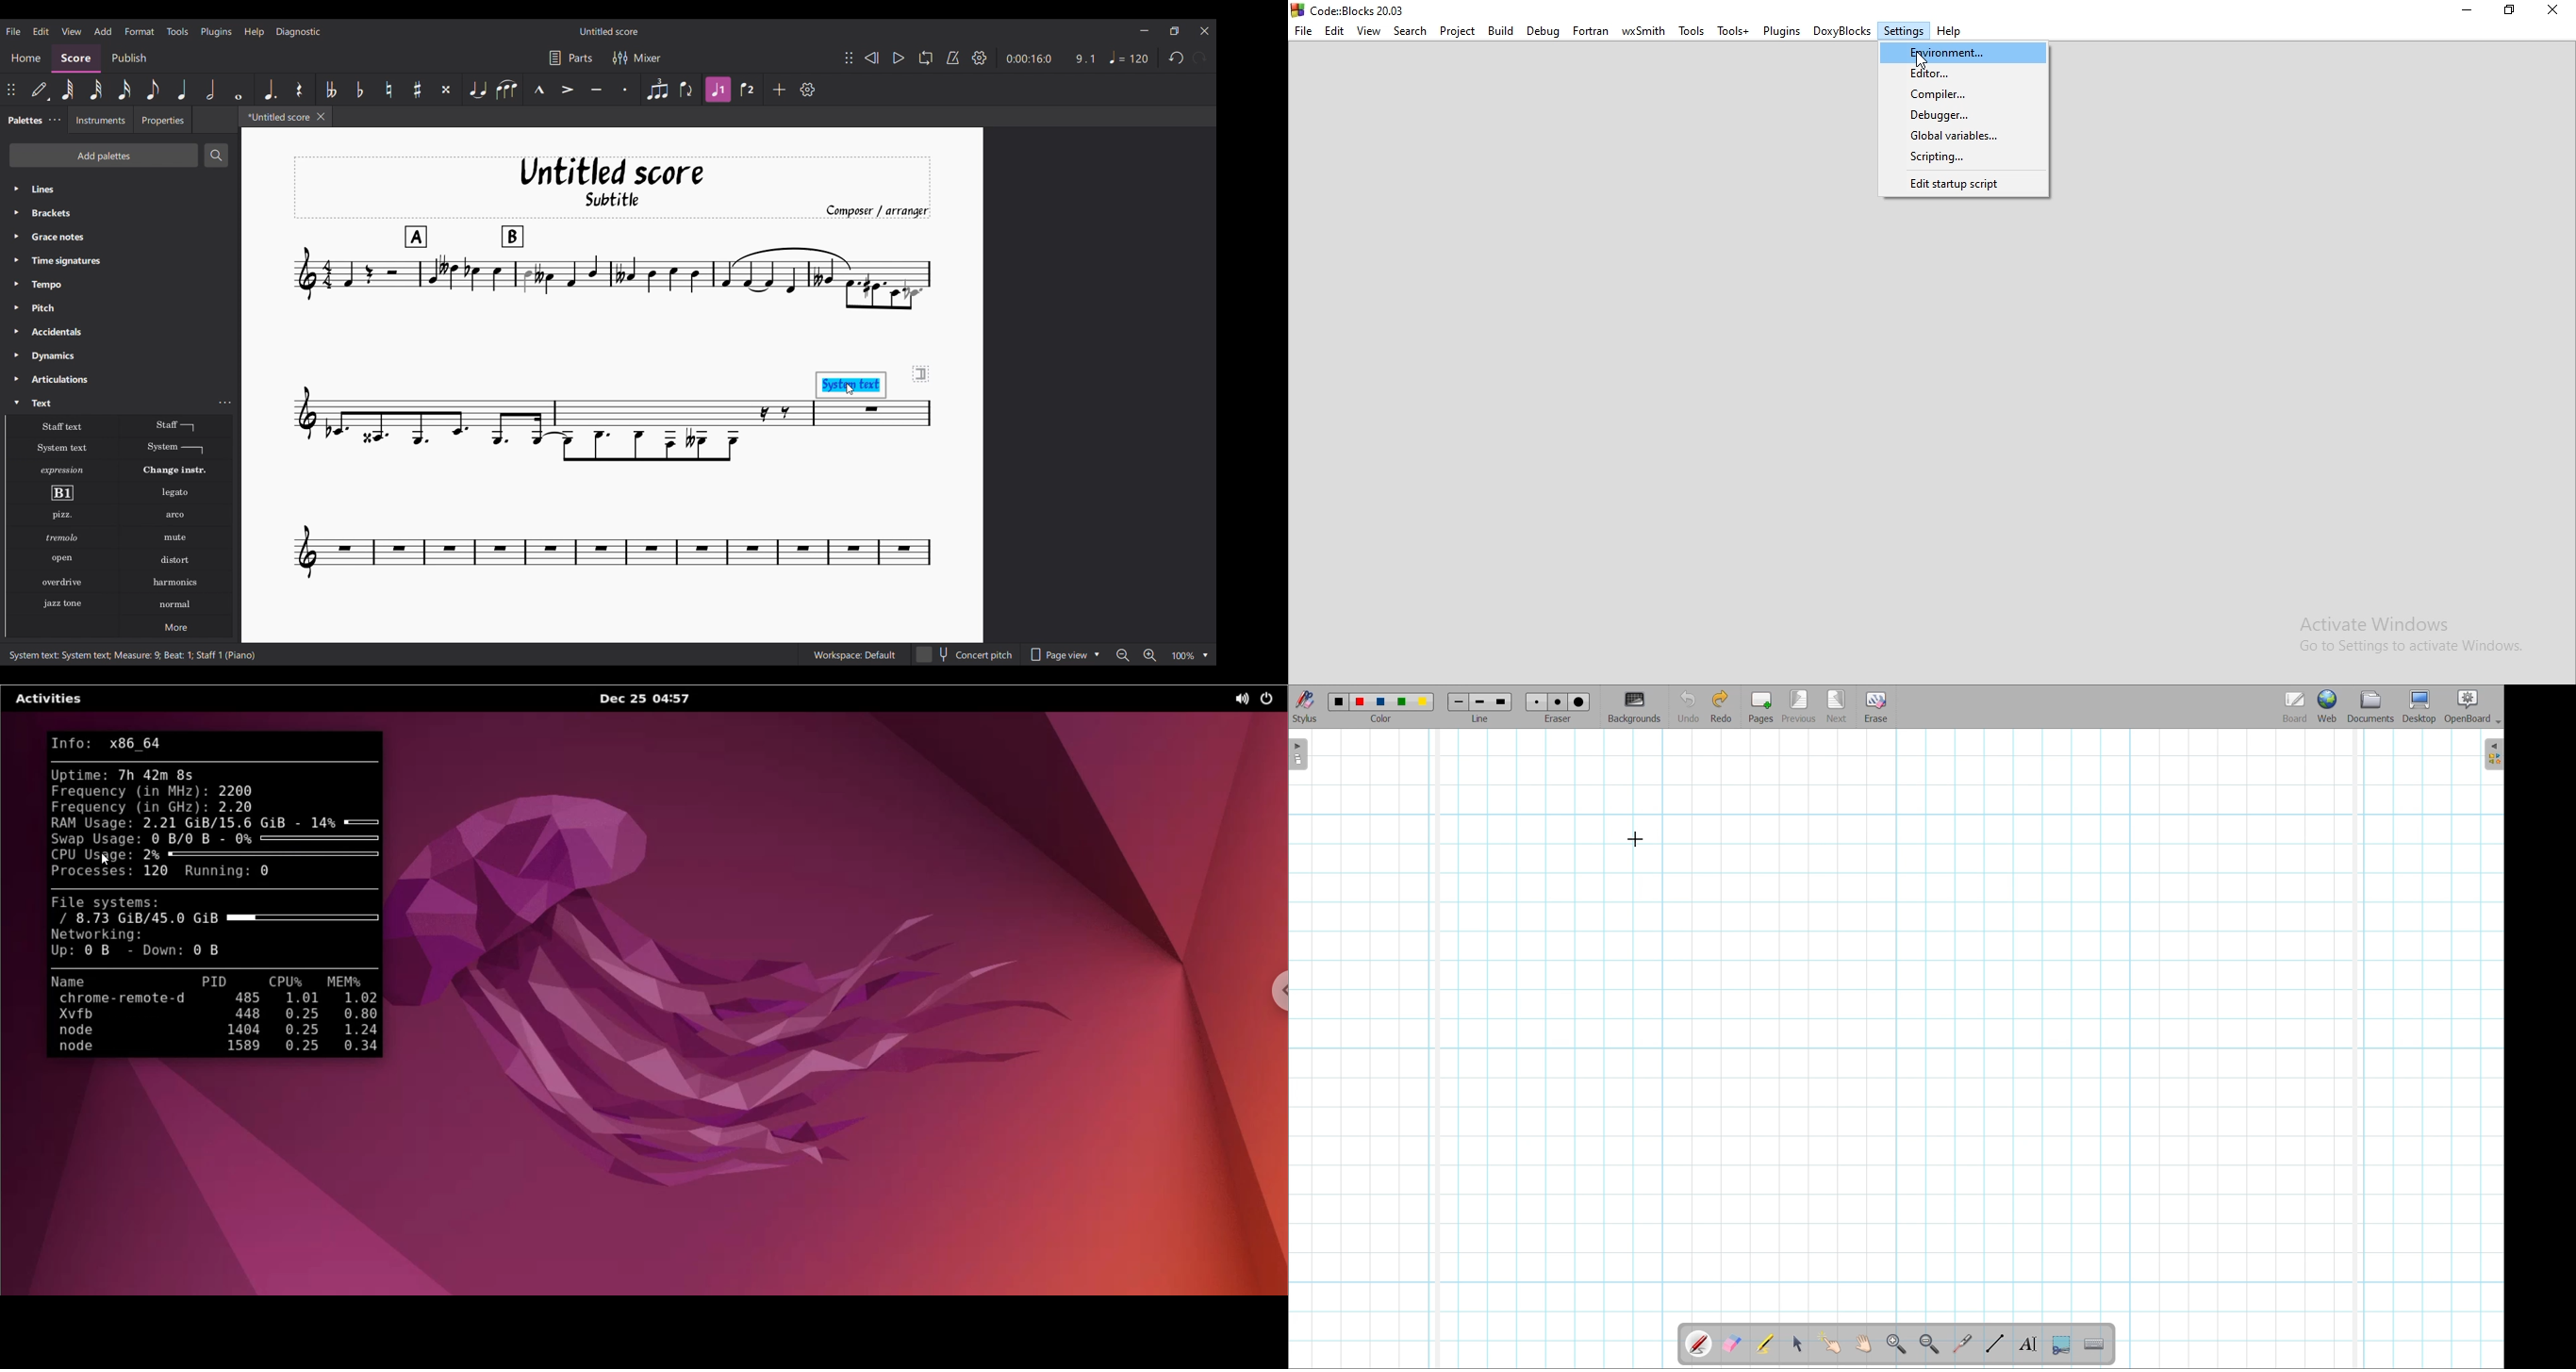 Image resolution: width=2576 pixels, height=1372 pixels. What do you see at coordinates (1302, 29) in the screenshot?
I see `file` at bounding box center [1302, 29].